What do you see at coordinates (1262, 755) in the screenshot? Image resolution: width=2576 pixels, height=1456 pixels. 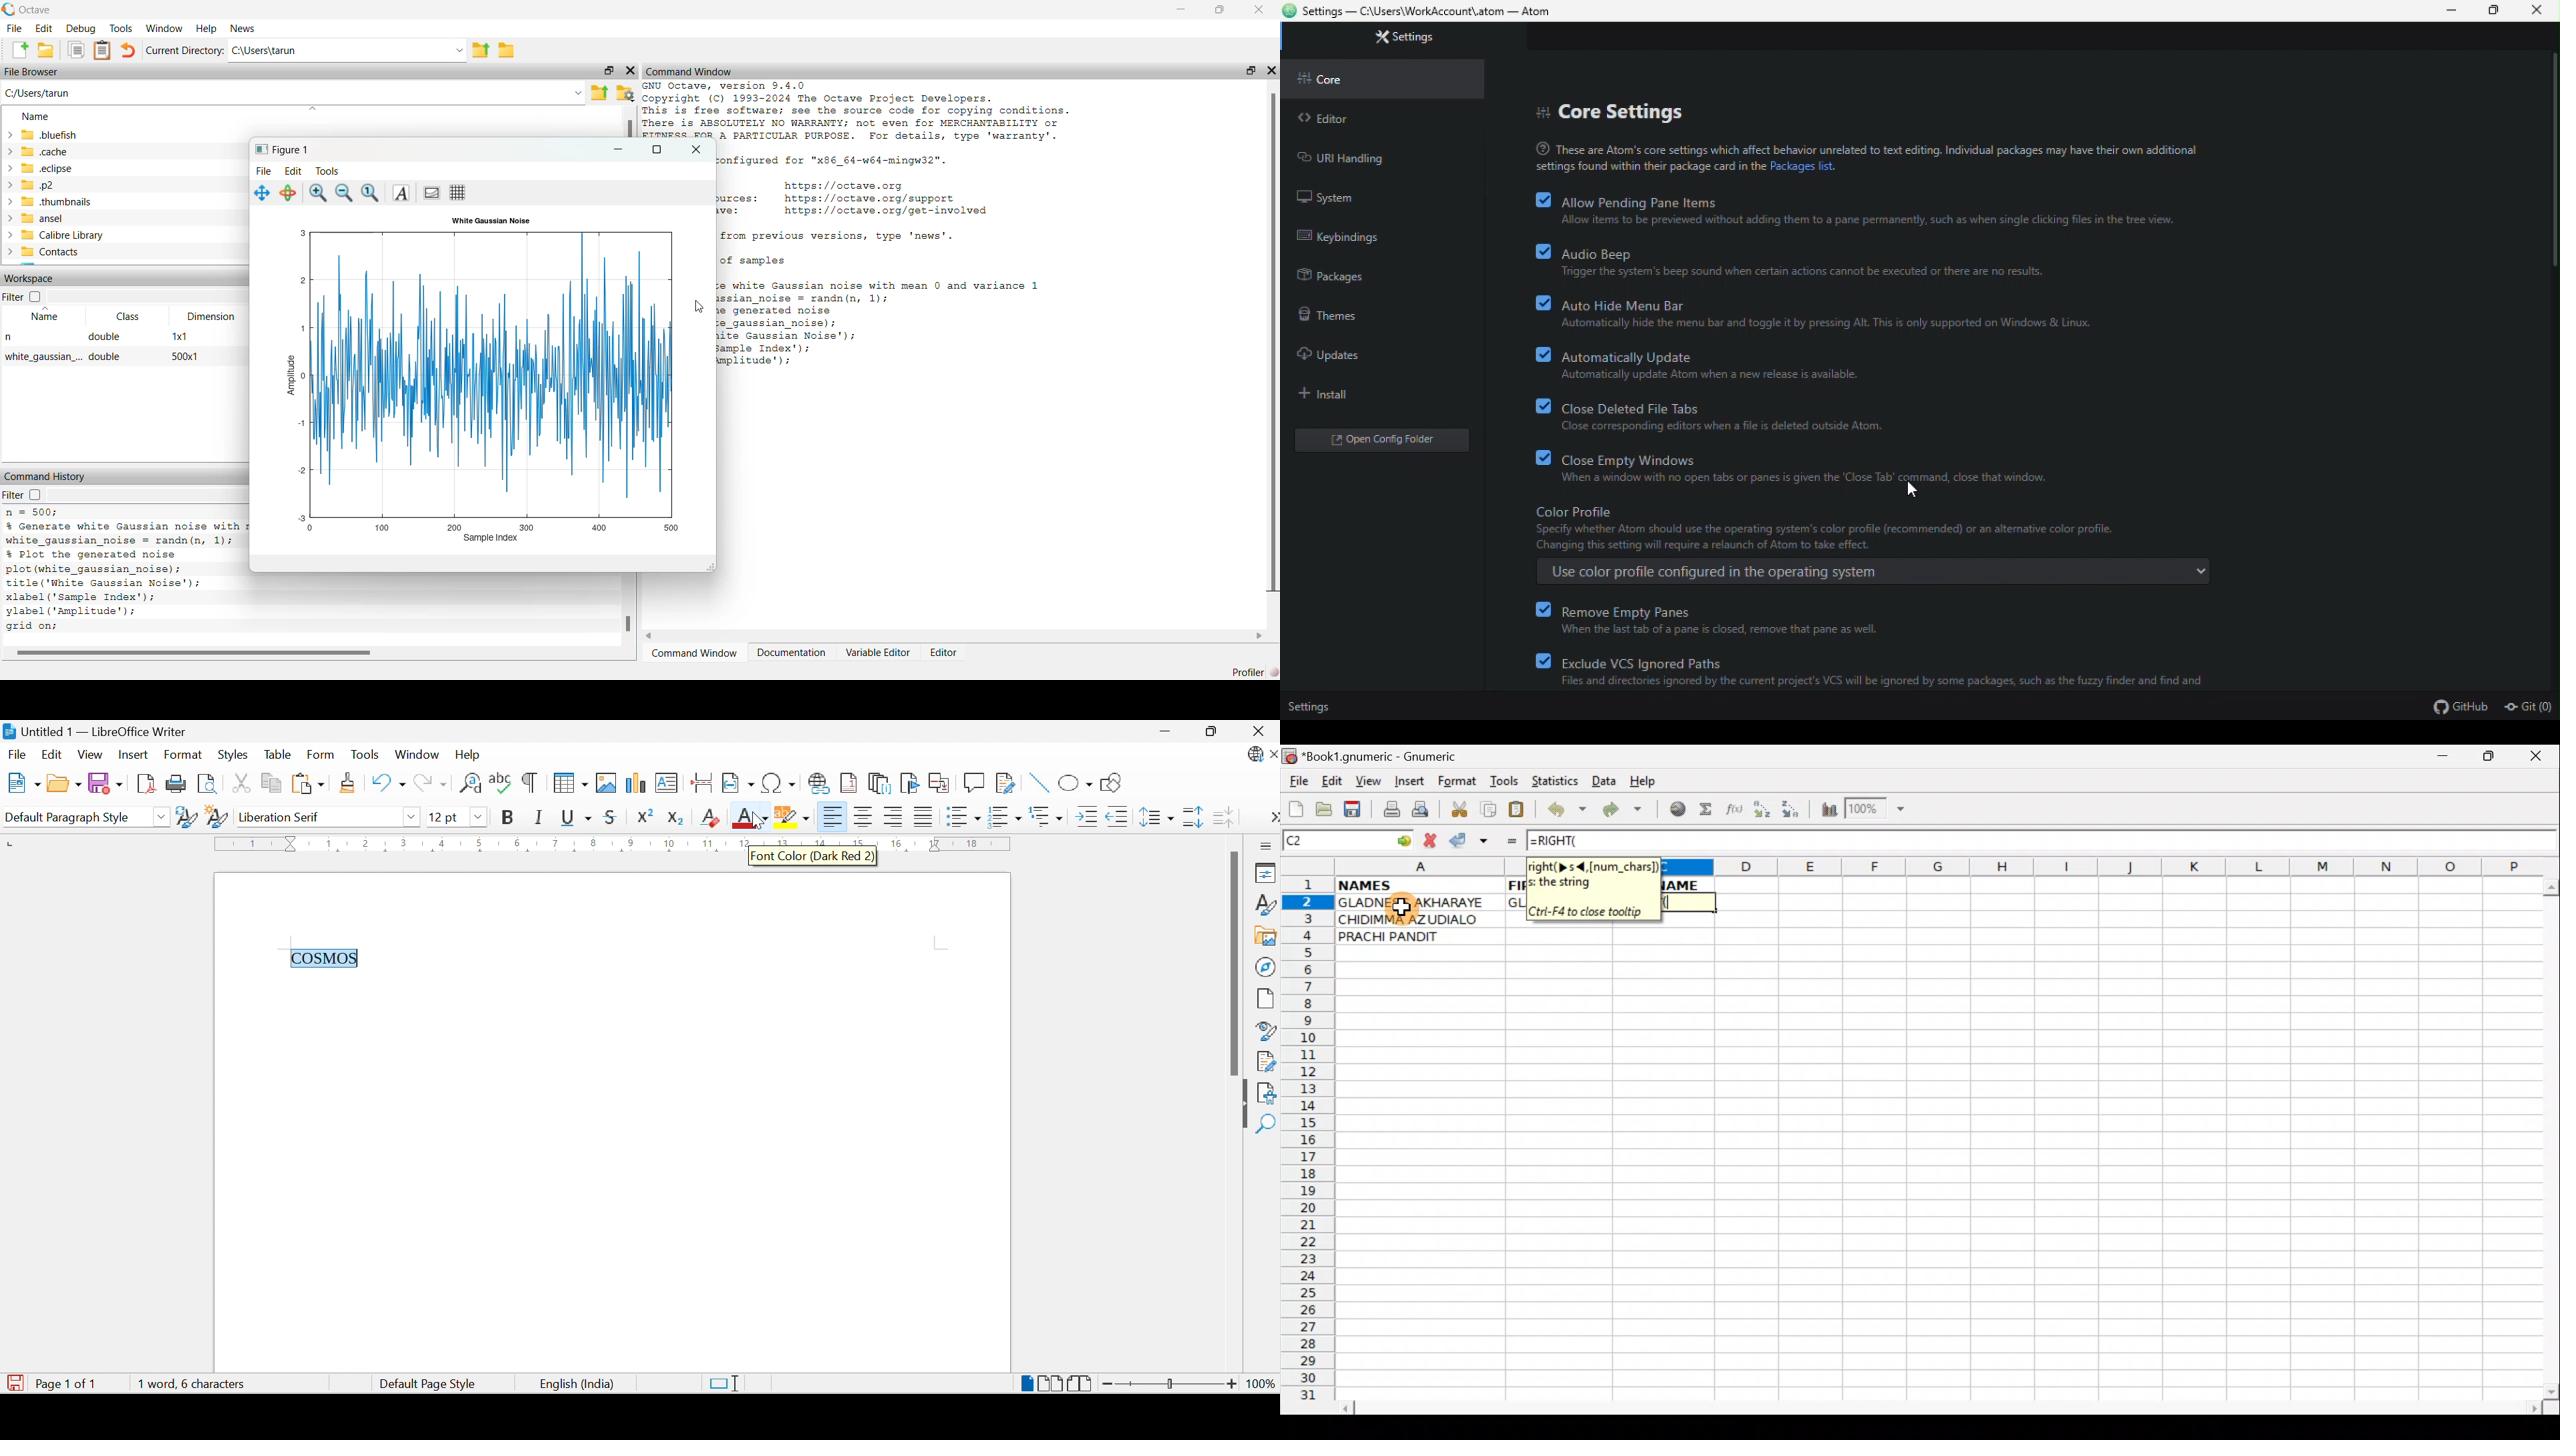 I see `LibreOffice Update Available` at bounding box center [1262, 755].